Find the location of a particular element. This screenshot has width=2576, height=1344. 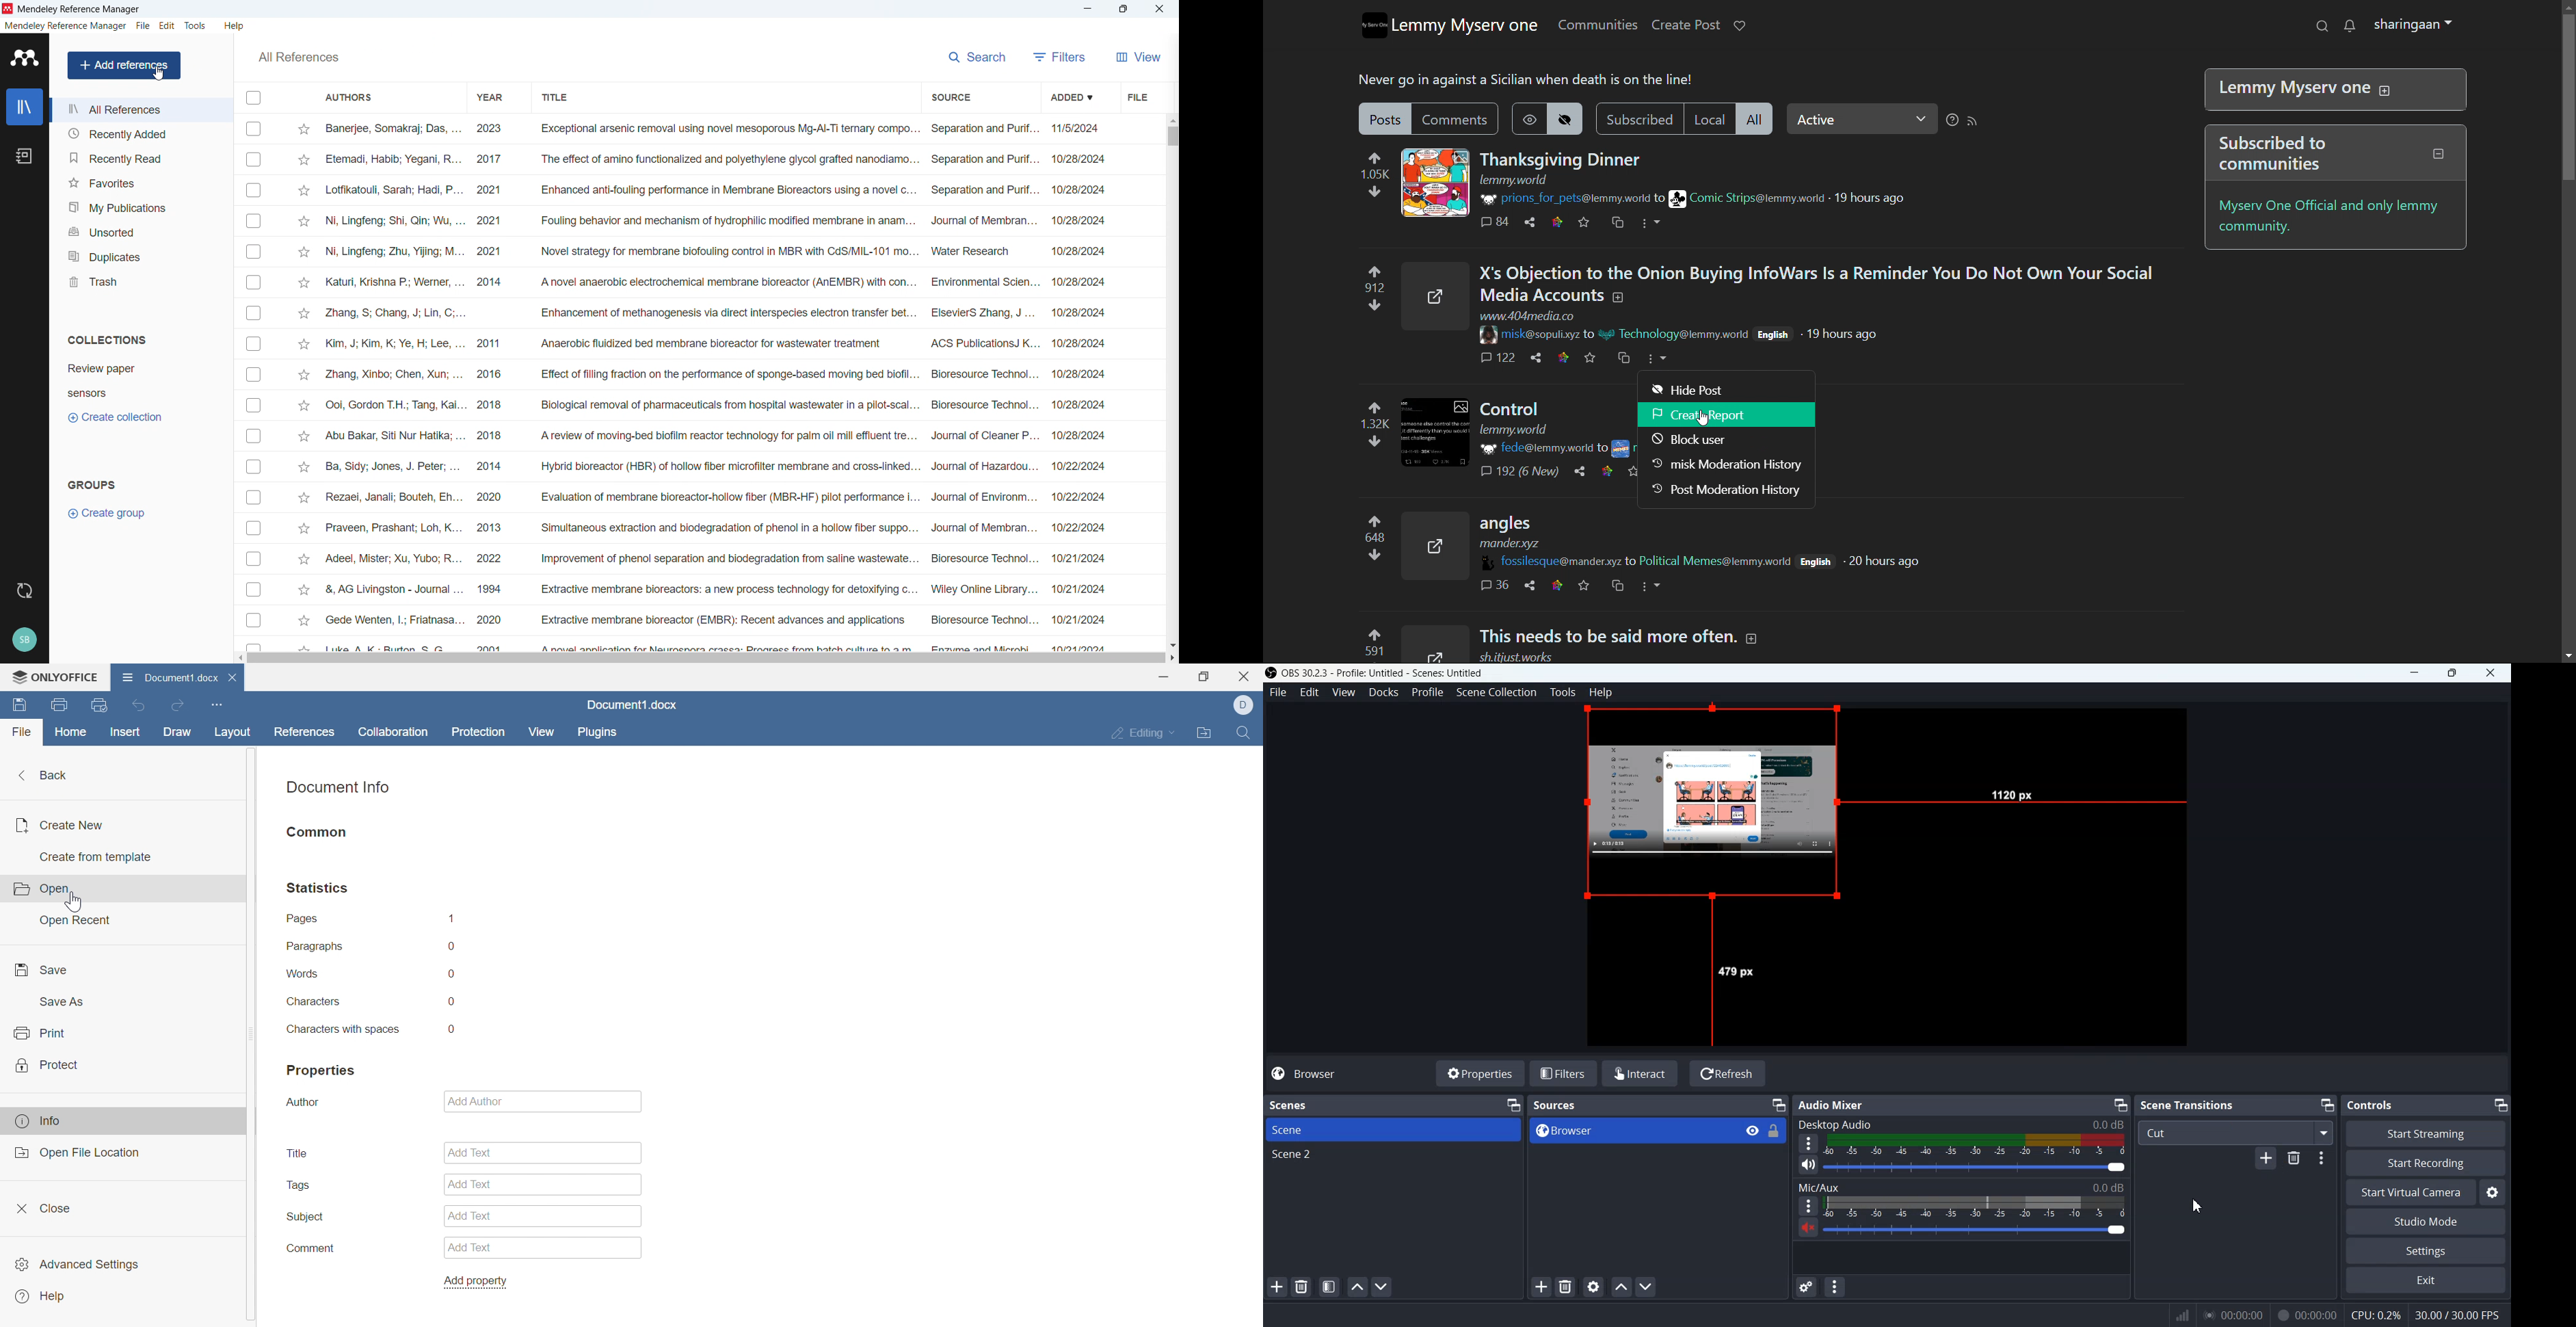

Minimize is located at coordinates (2501, 1106).